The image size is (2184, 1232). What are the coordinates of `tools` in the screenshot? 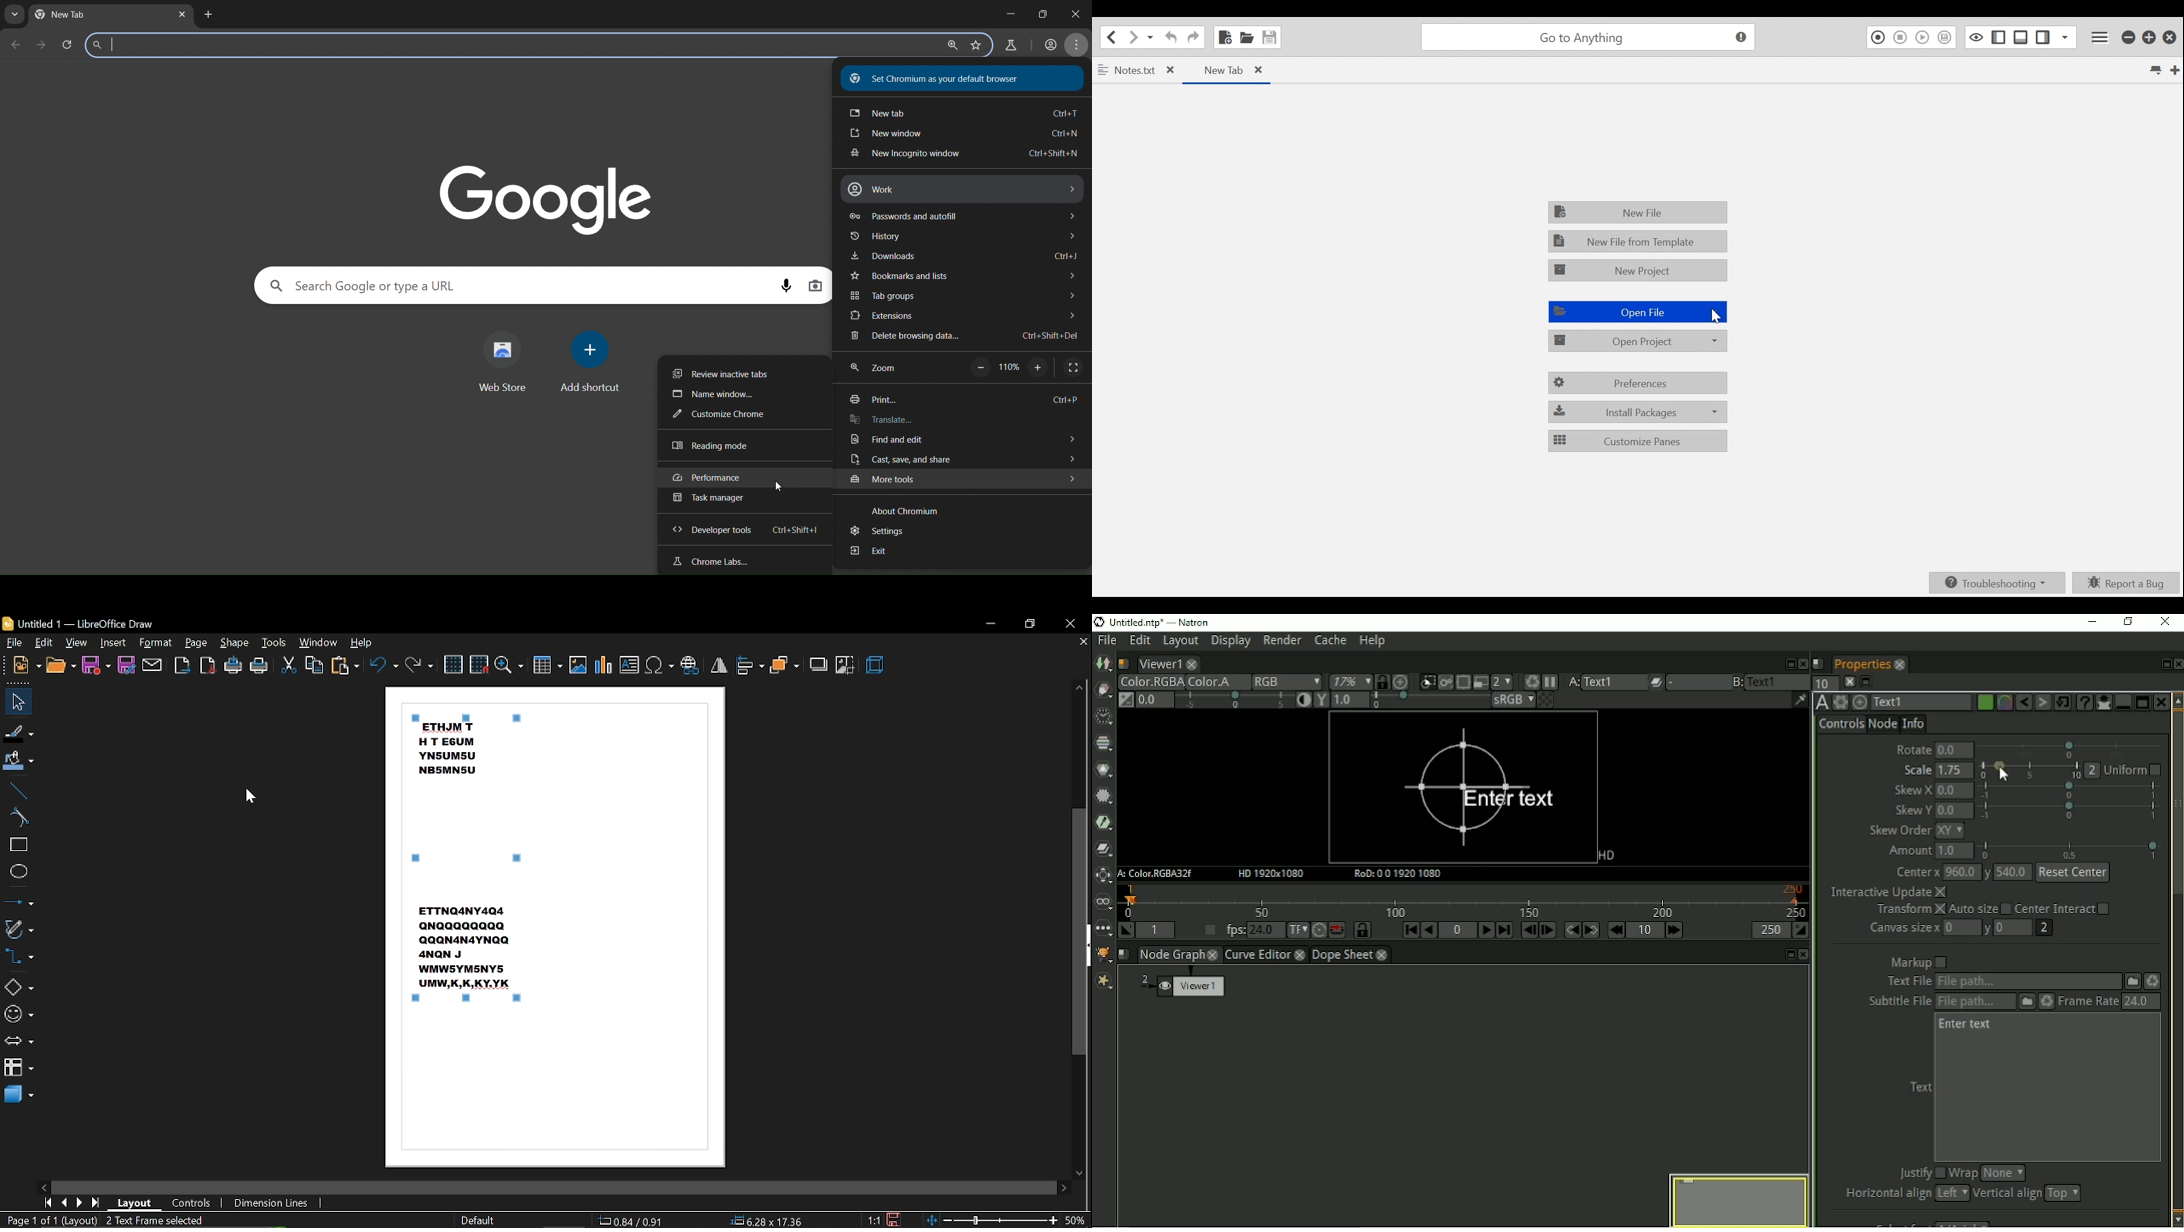 It's located at (276, 642).